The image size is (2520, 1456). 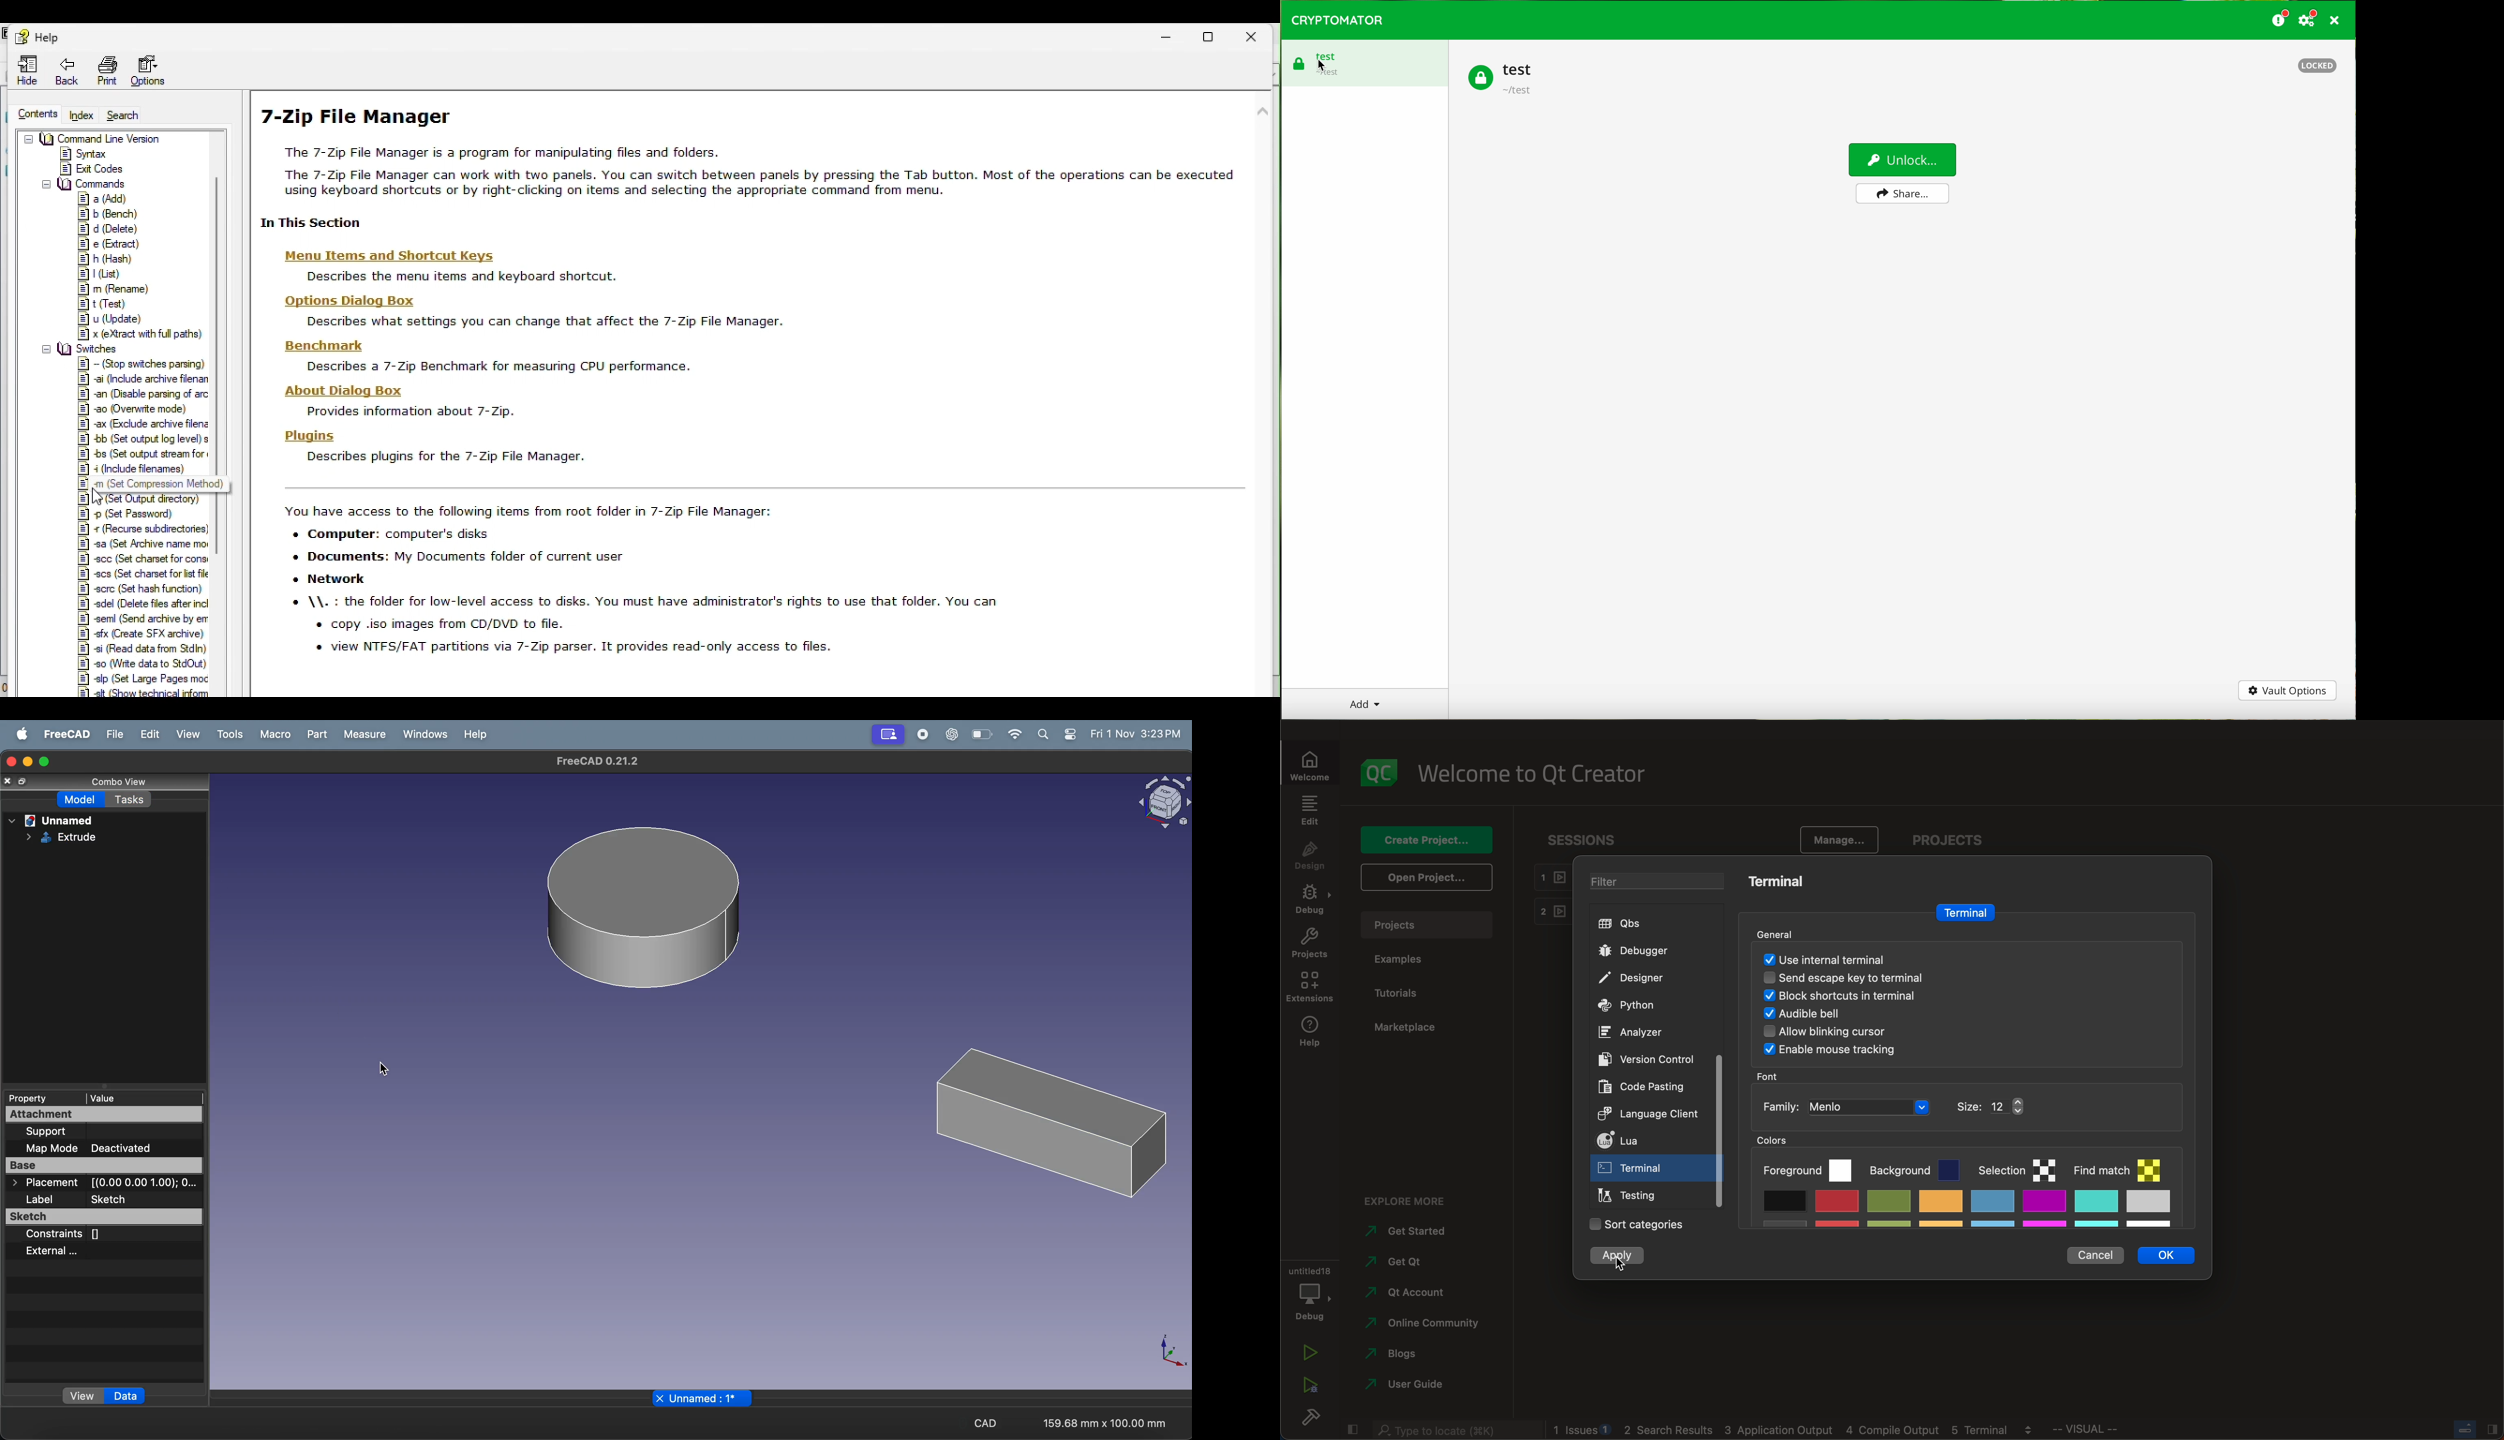 What do you see at coordinates (1643, 951) in the screenshot?
I see `debugger` at bounding box center [1643, 951].